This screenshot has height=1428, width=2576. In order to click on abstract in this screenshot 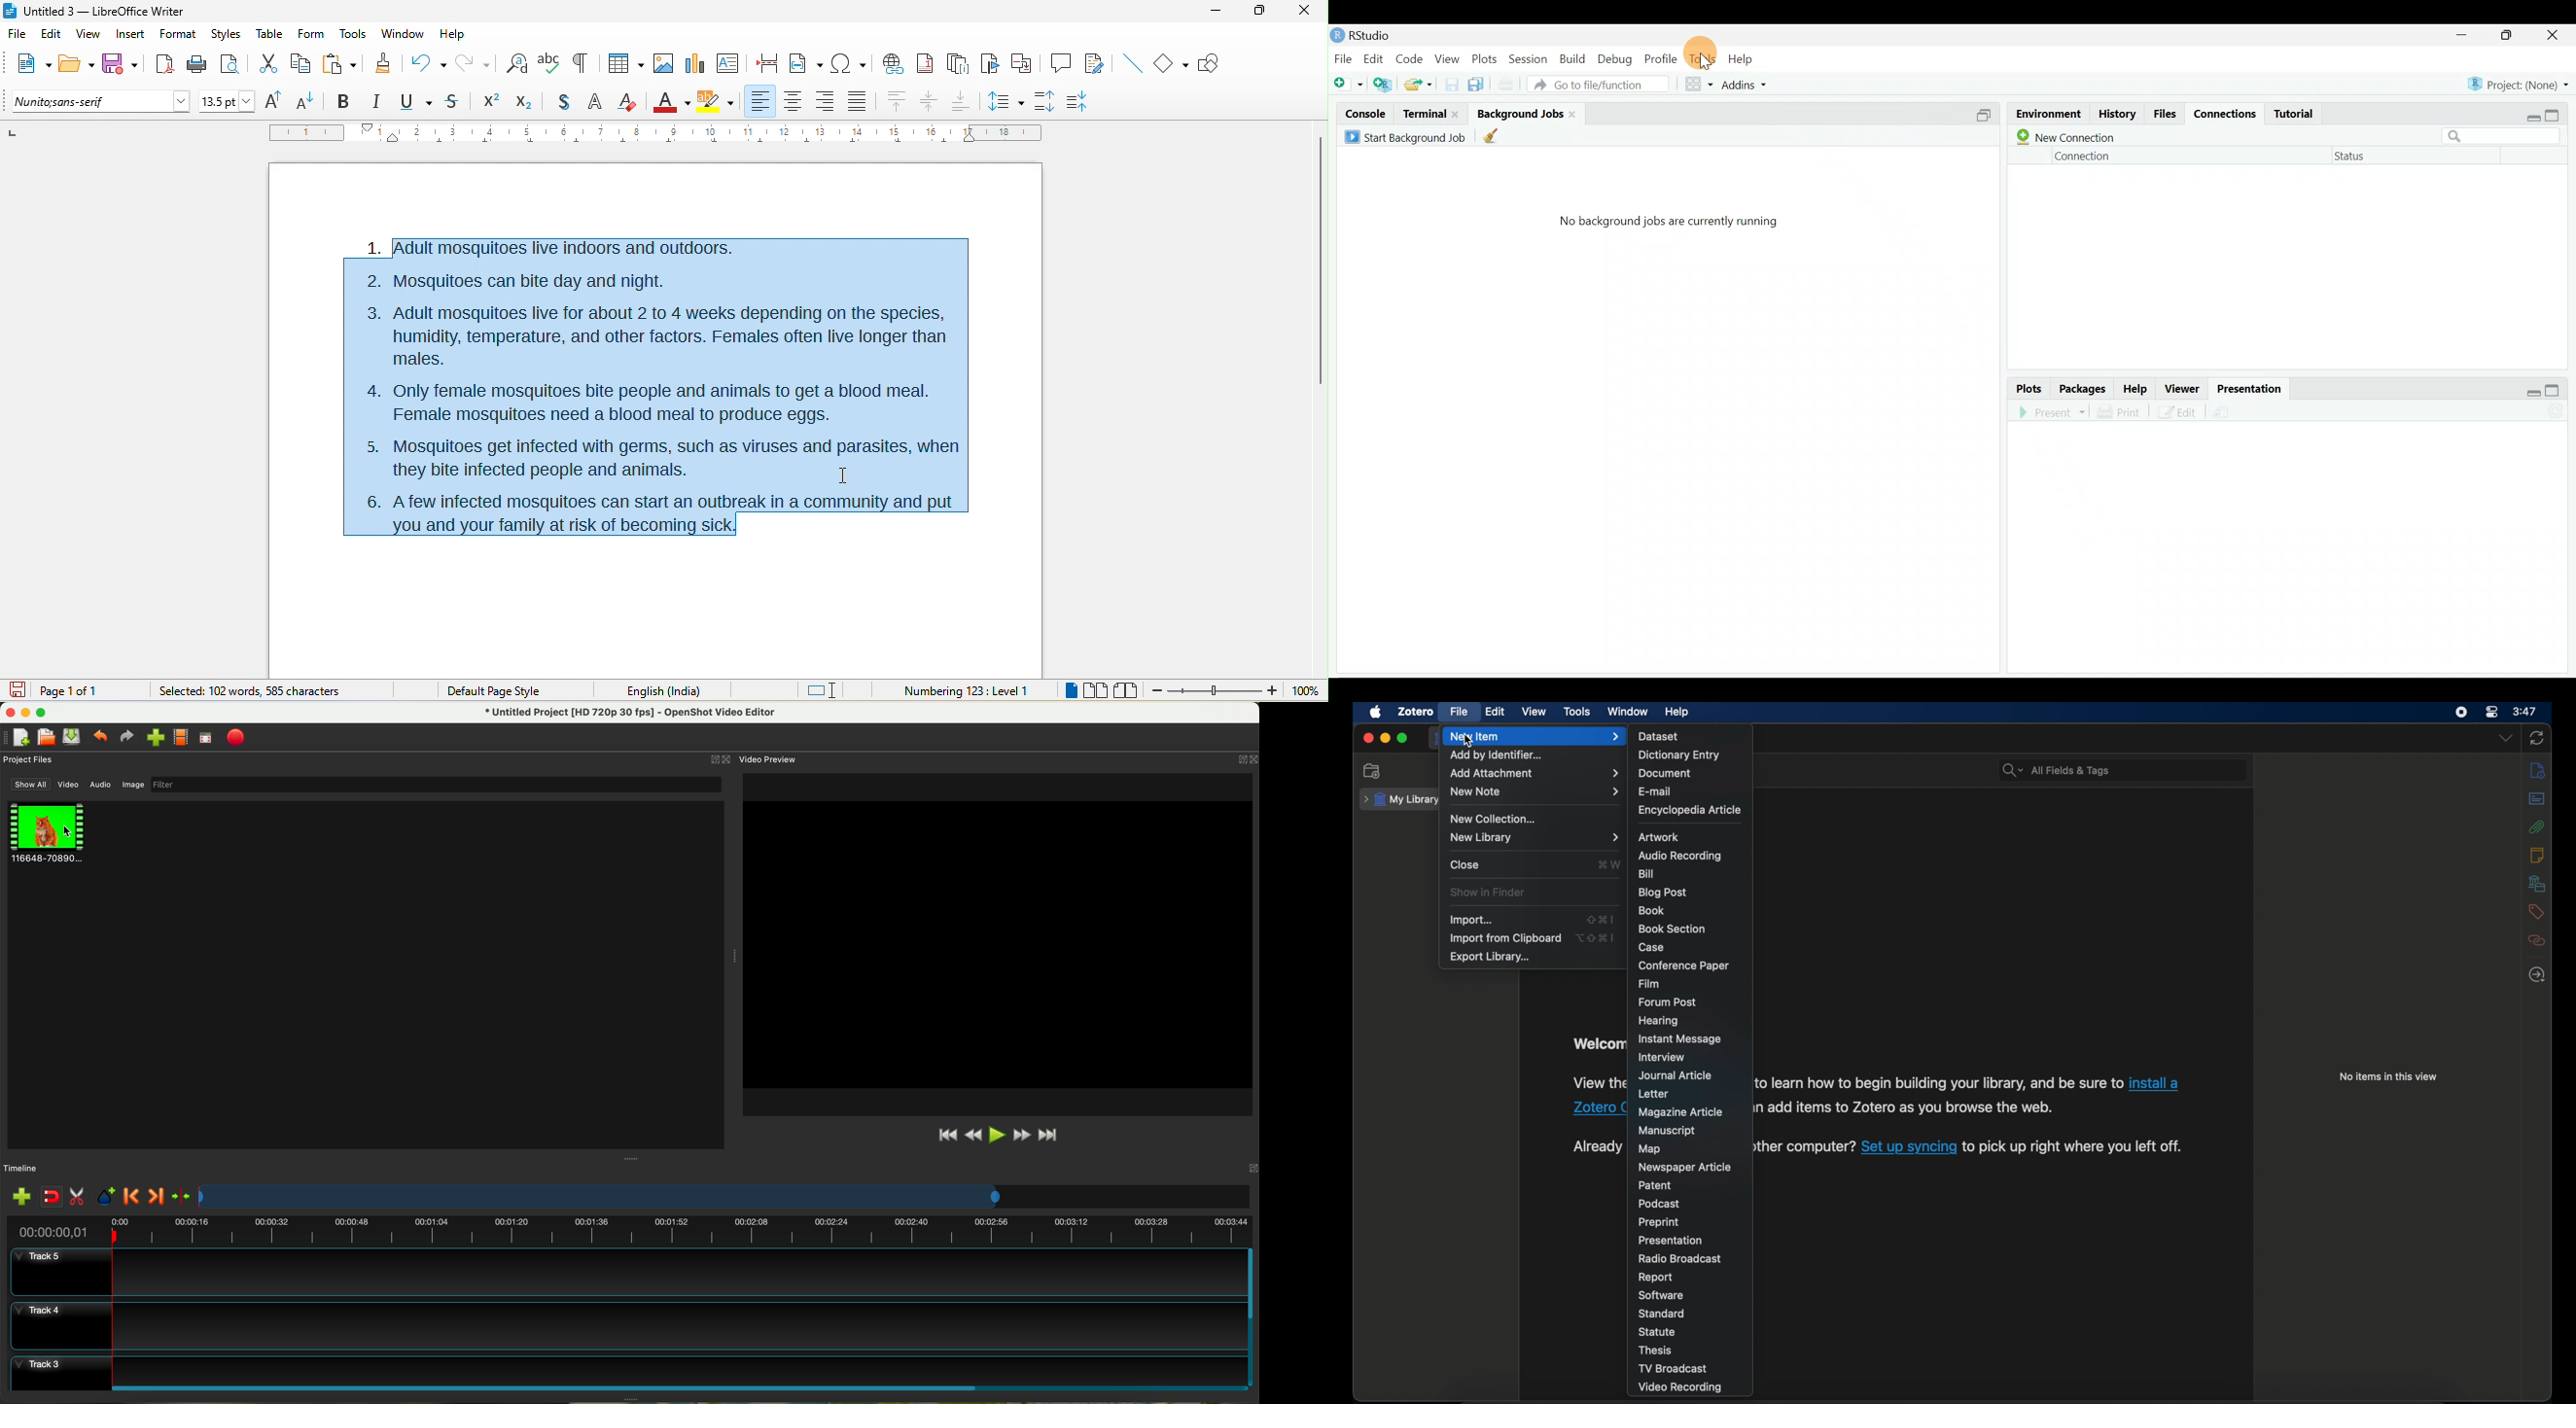, I will do `click(2538, 799)`.